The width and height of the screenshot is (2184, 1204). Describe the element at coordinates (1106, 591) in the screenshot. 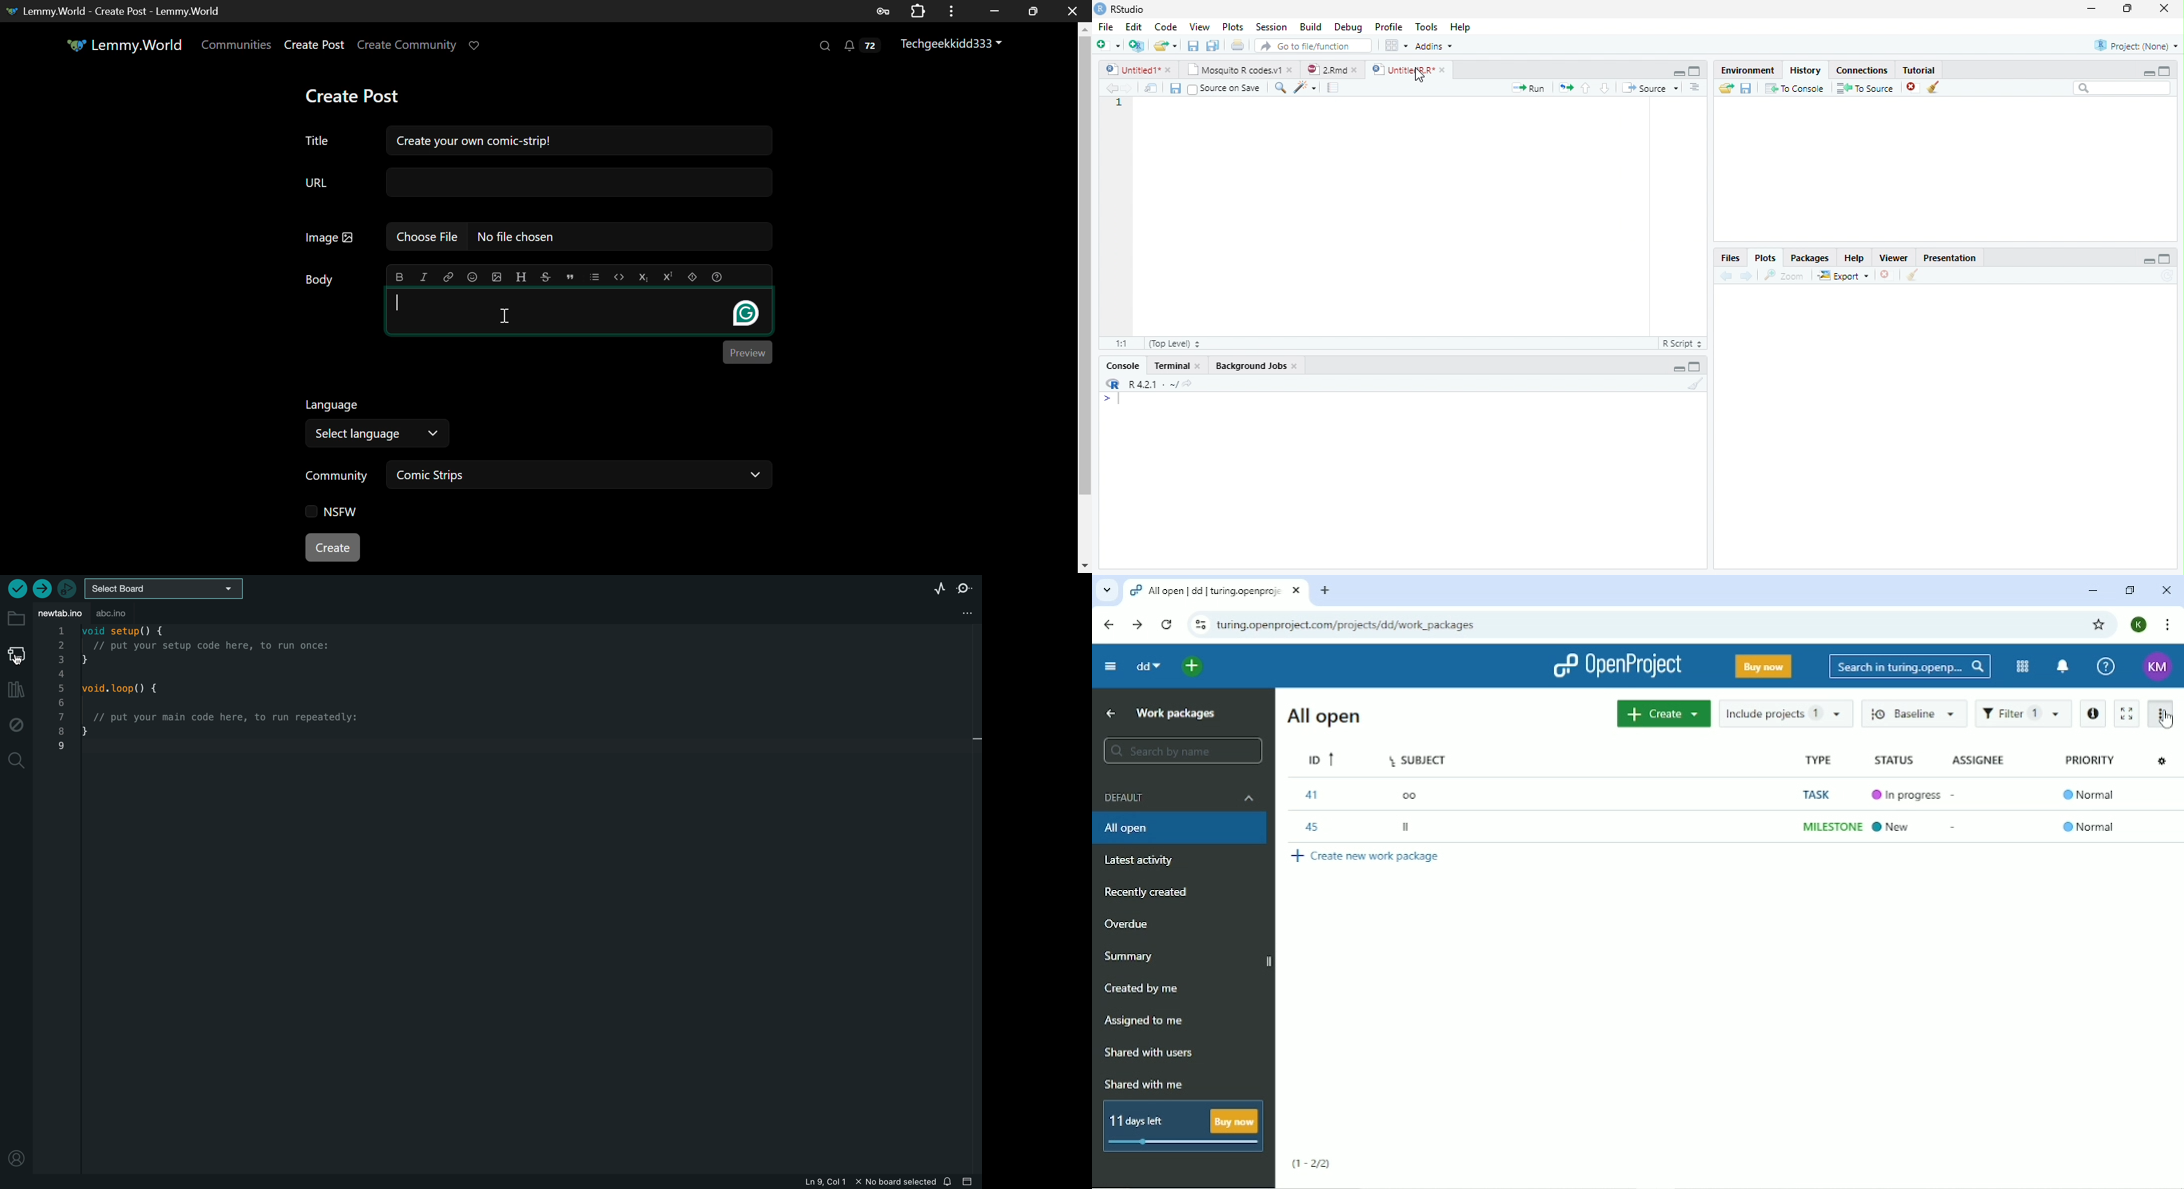

I see `Search tabs` at that location.